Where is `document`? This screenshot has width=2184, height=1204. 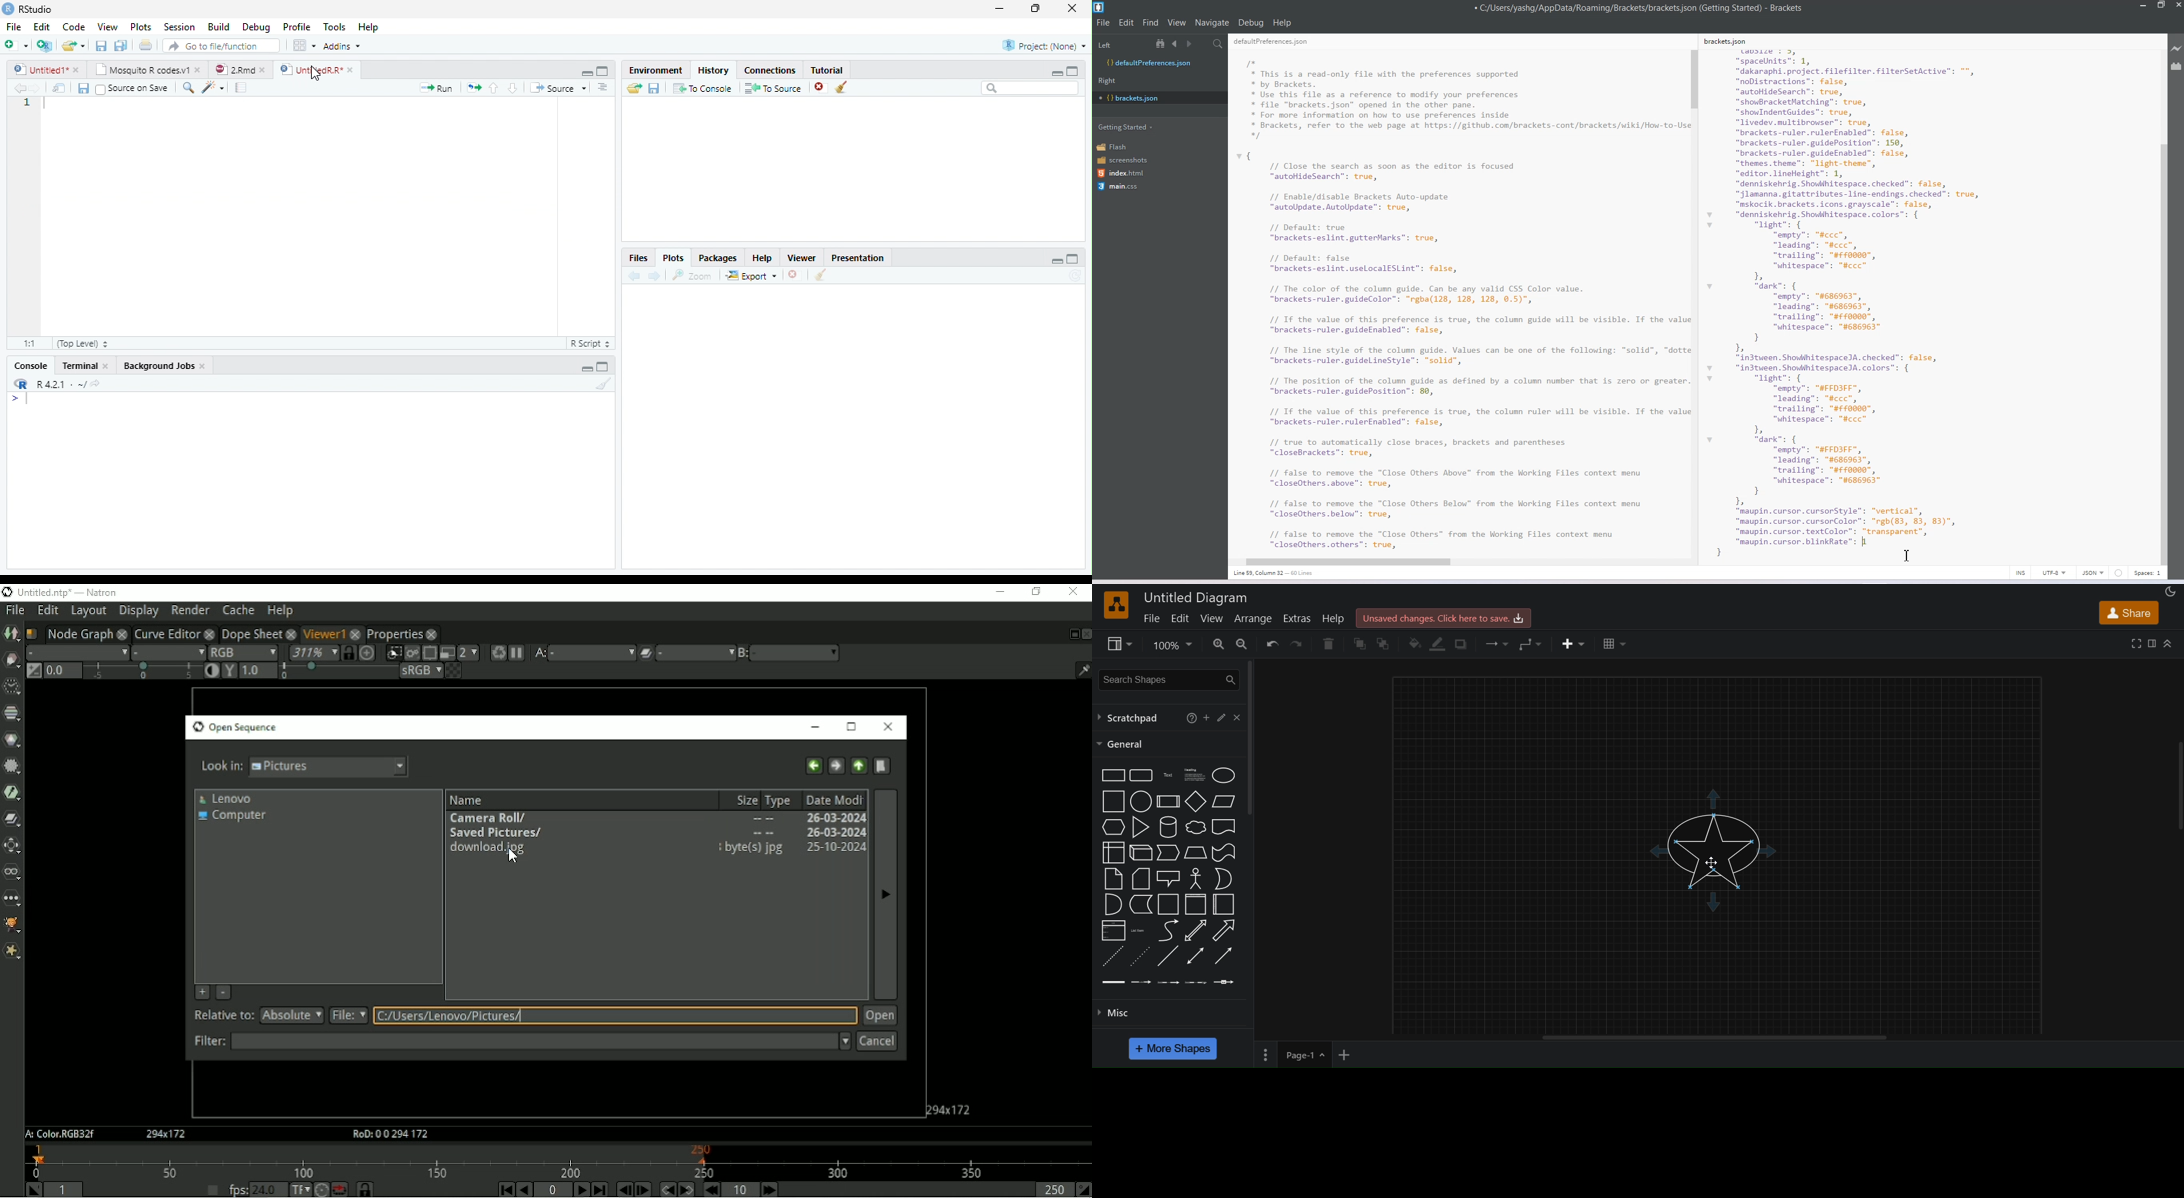
document is located at coordinates (1225, 827).